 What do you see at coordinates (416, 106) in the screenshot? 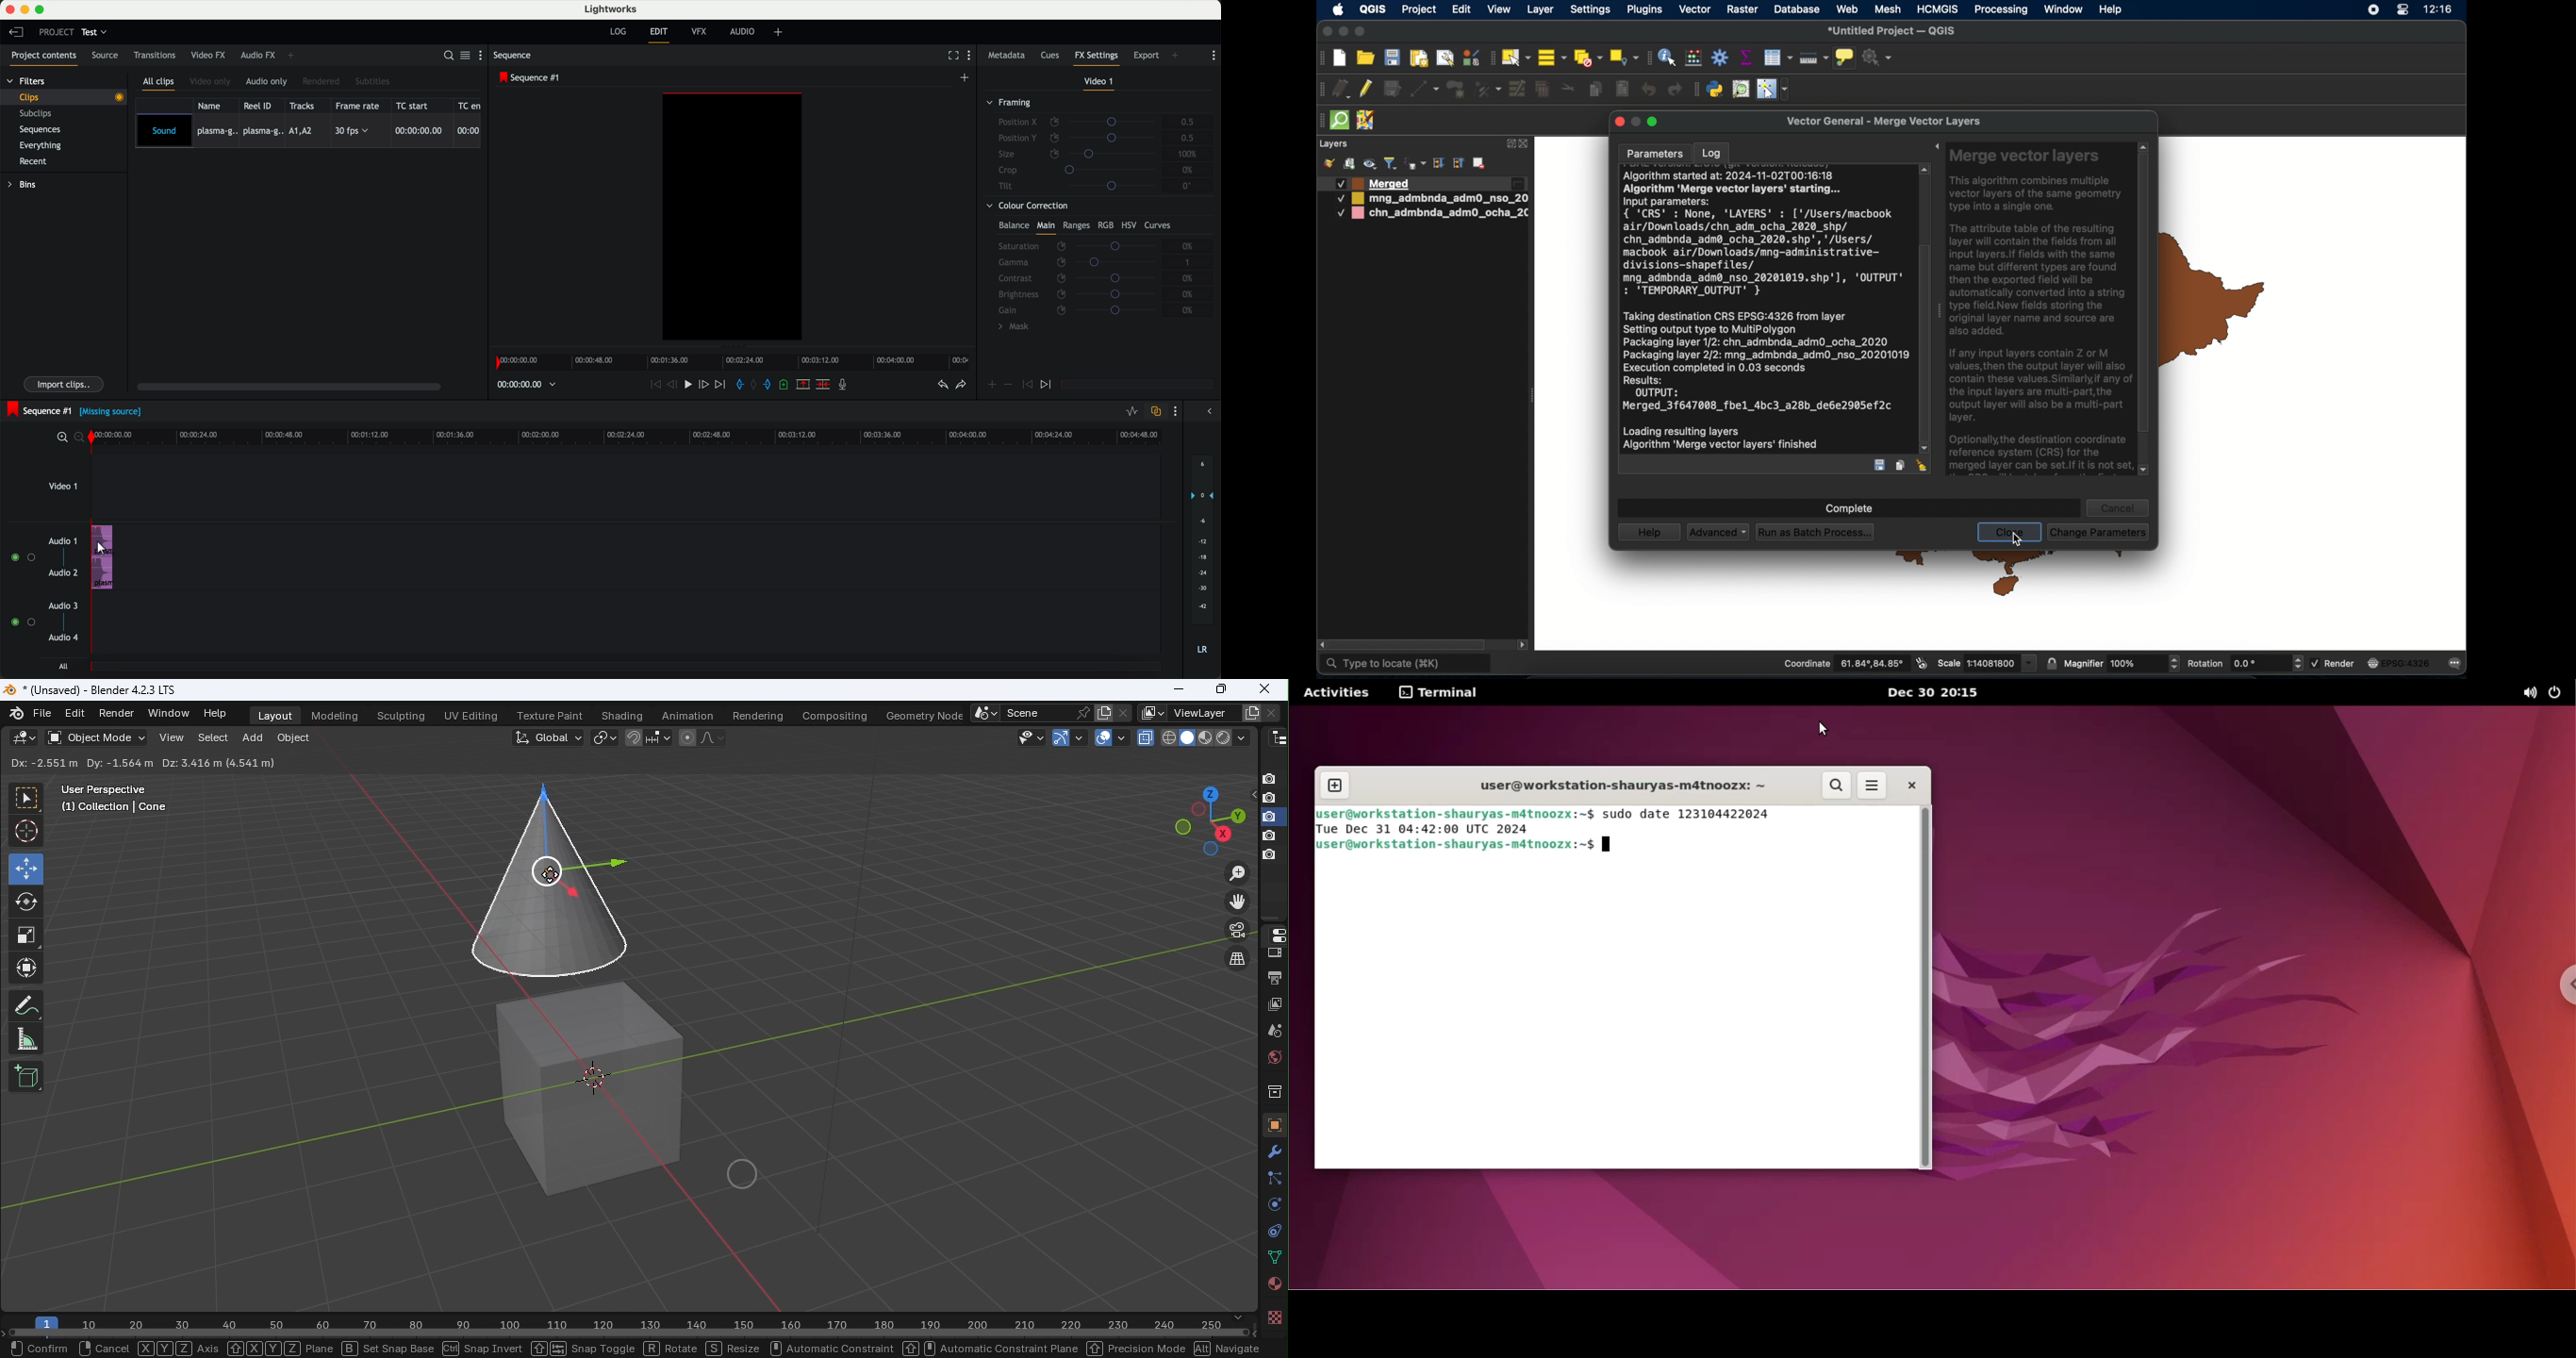
I see `TC start` at bounding box center [416, 106].